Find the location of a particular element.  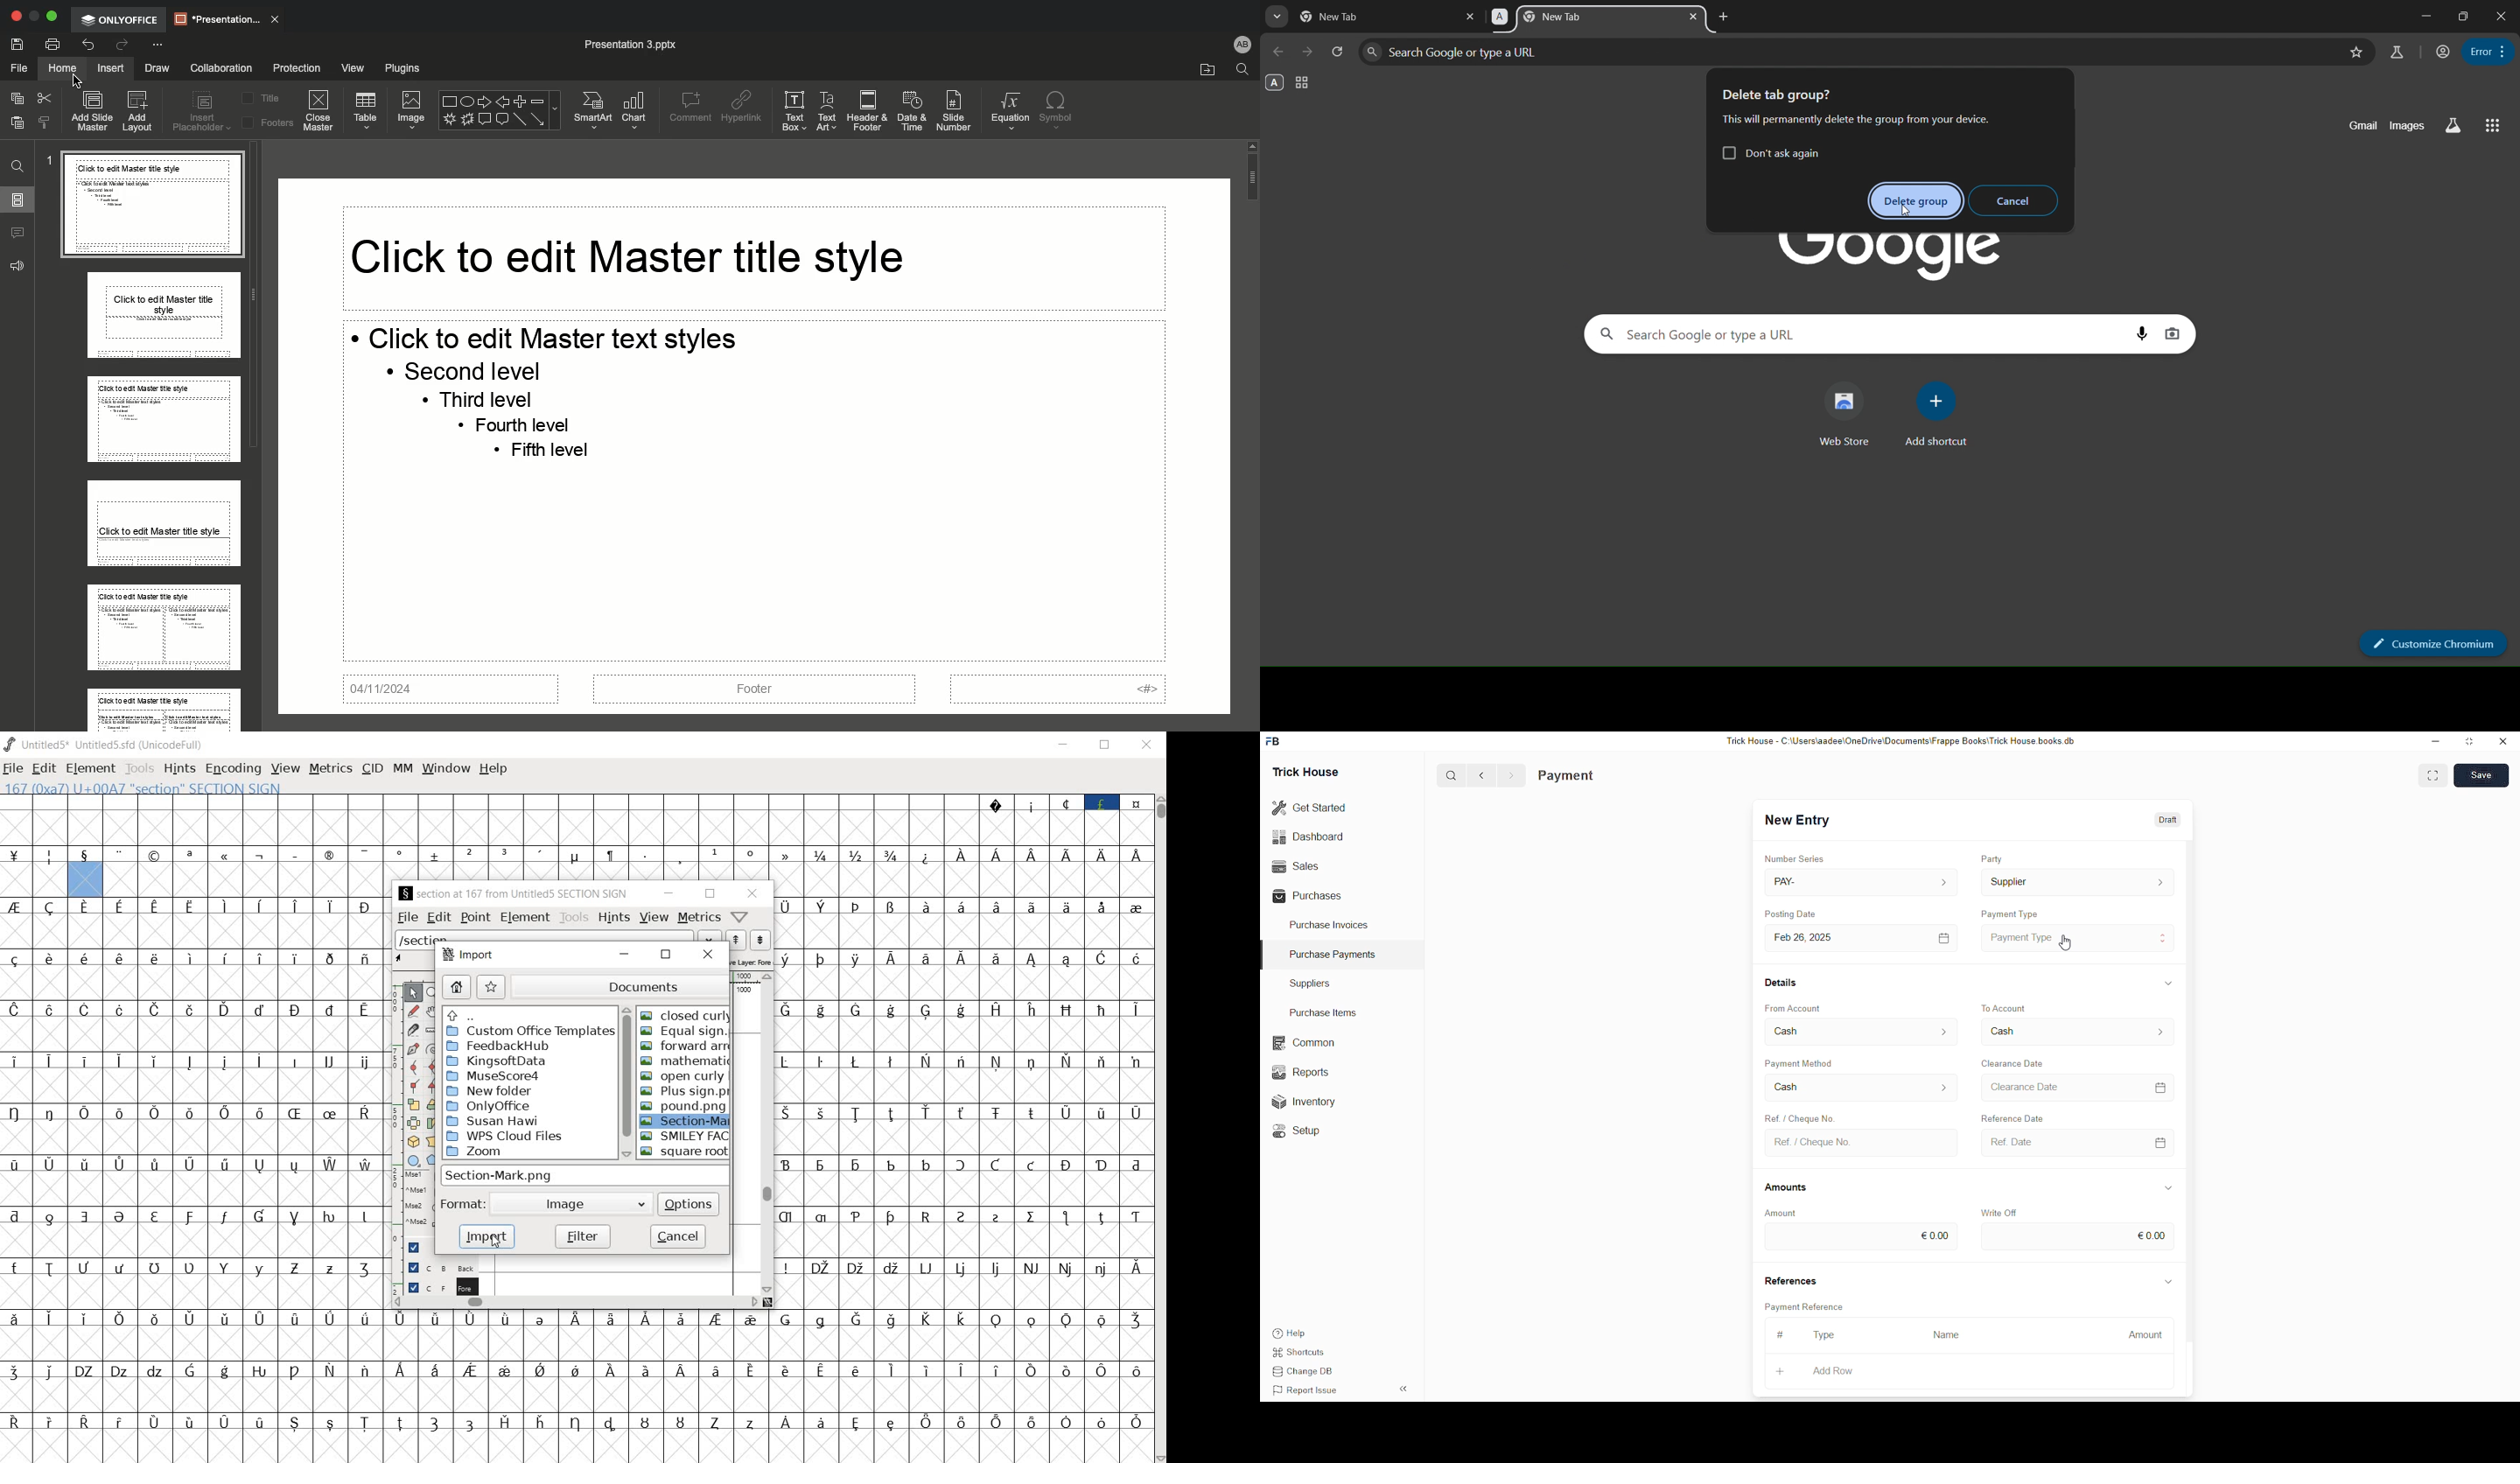

Posting Date is located at coordinates (1800, 912).